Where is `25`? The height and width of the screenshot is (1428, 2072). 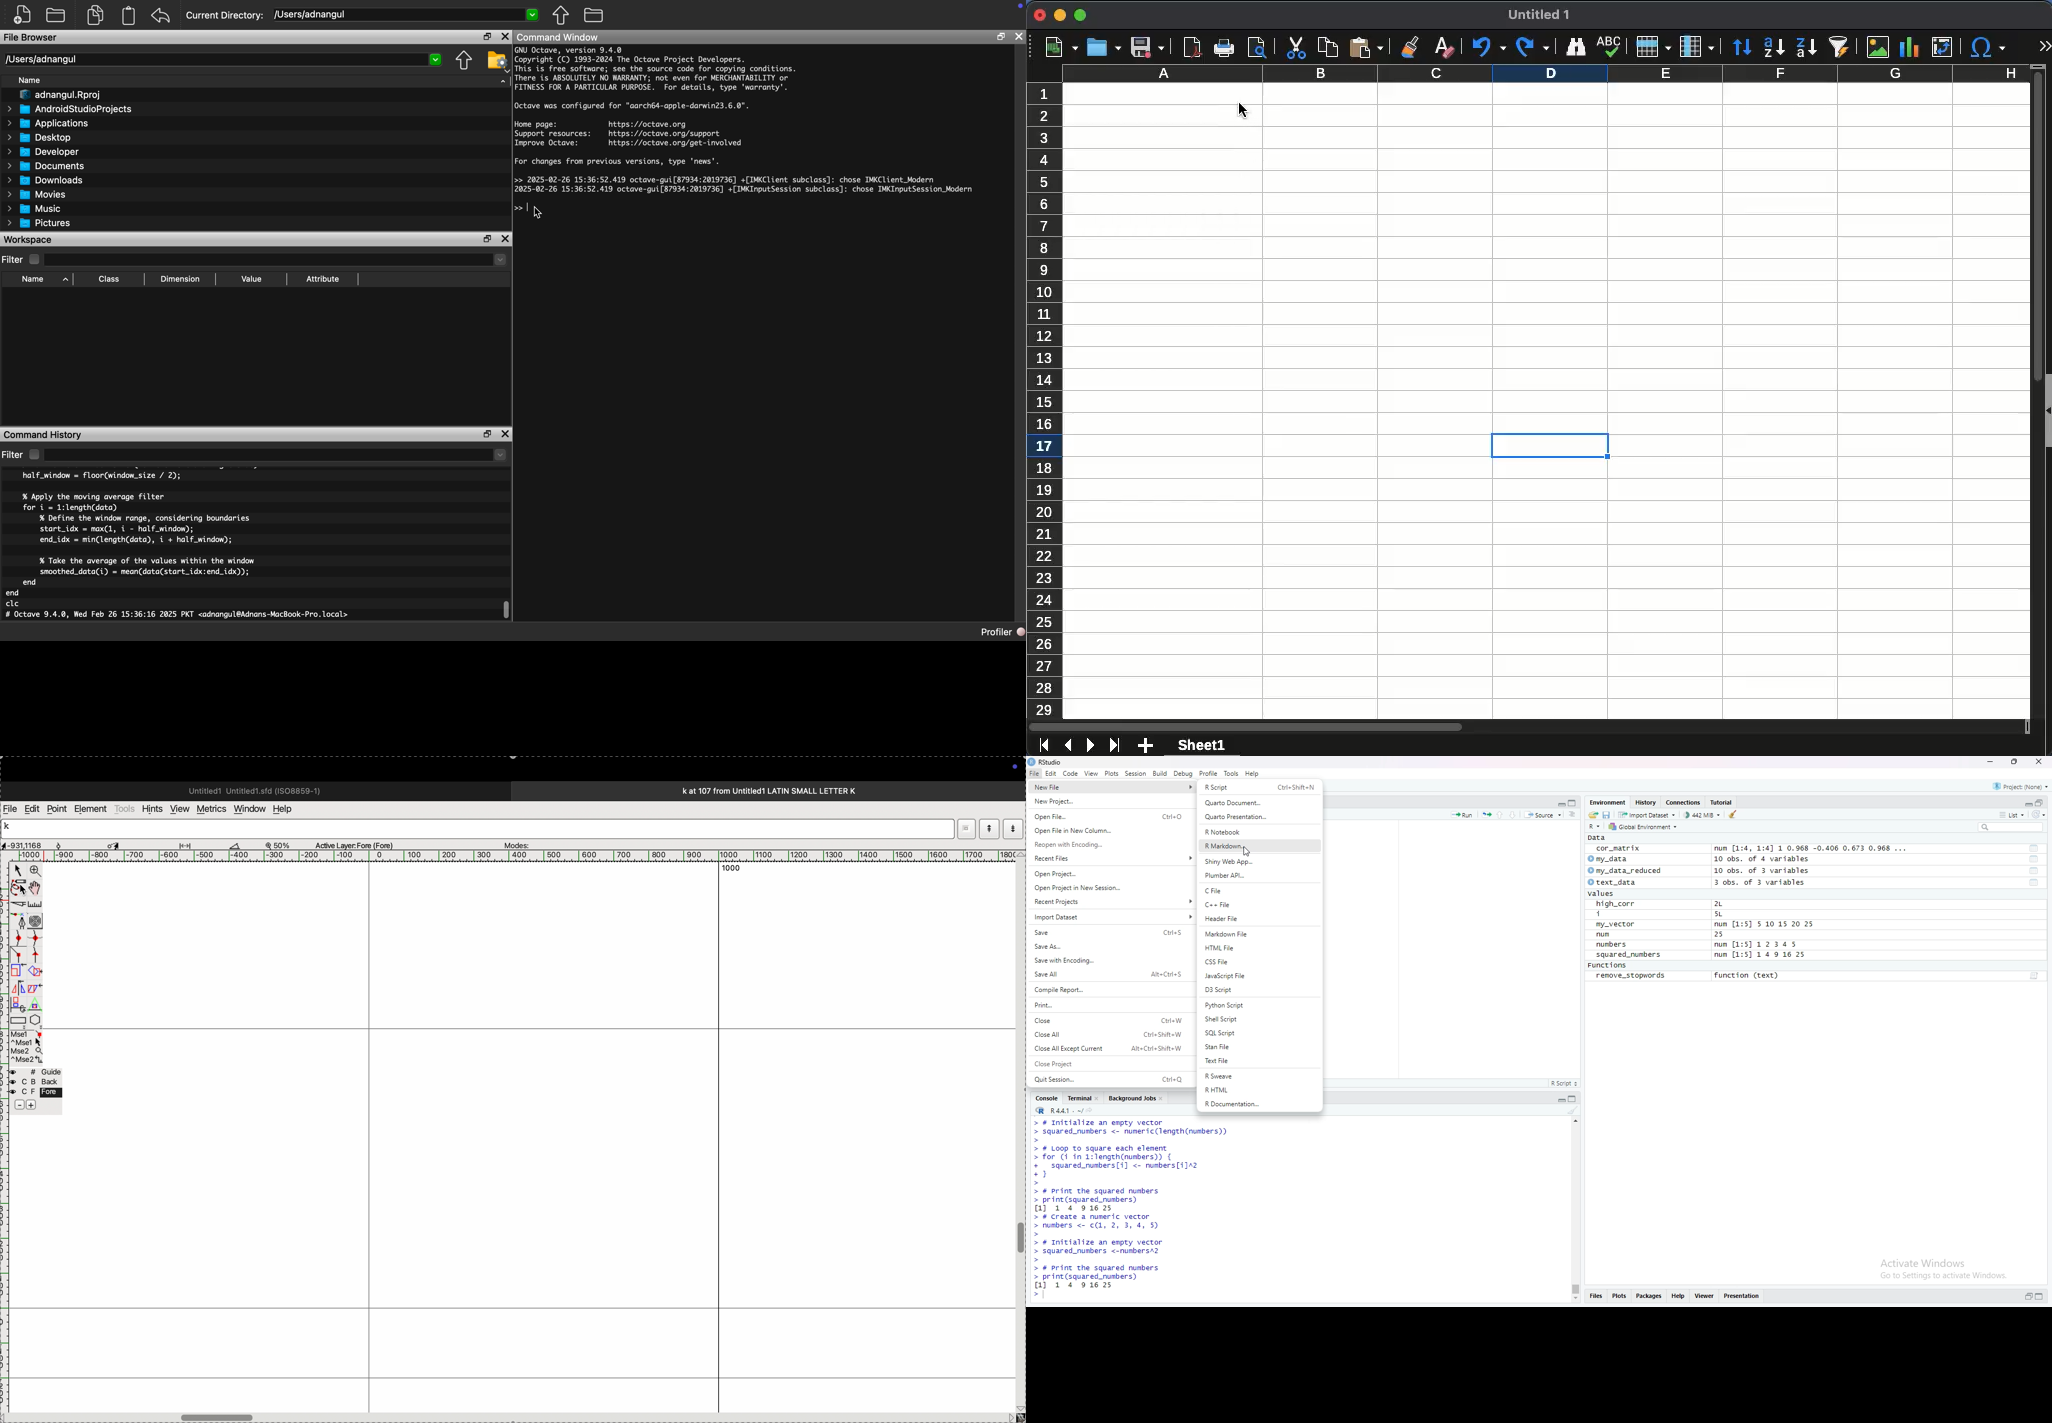
25 is located at coordinates (1730, 934).